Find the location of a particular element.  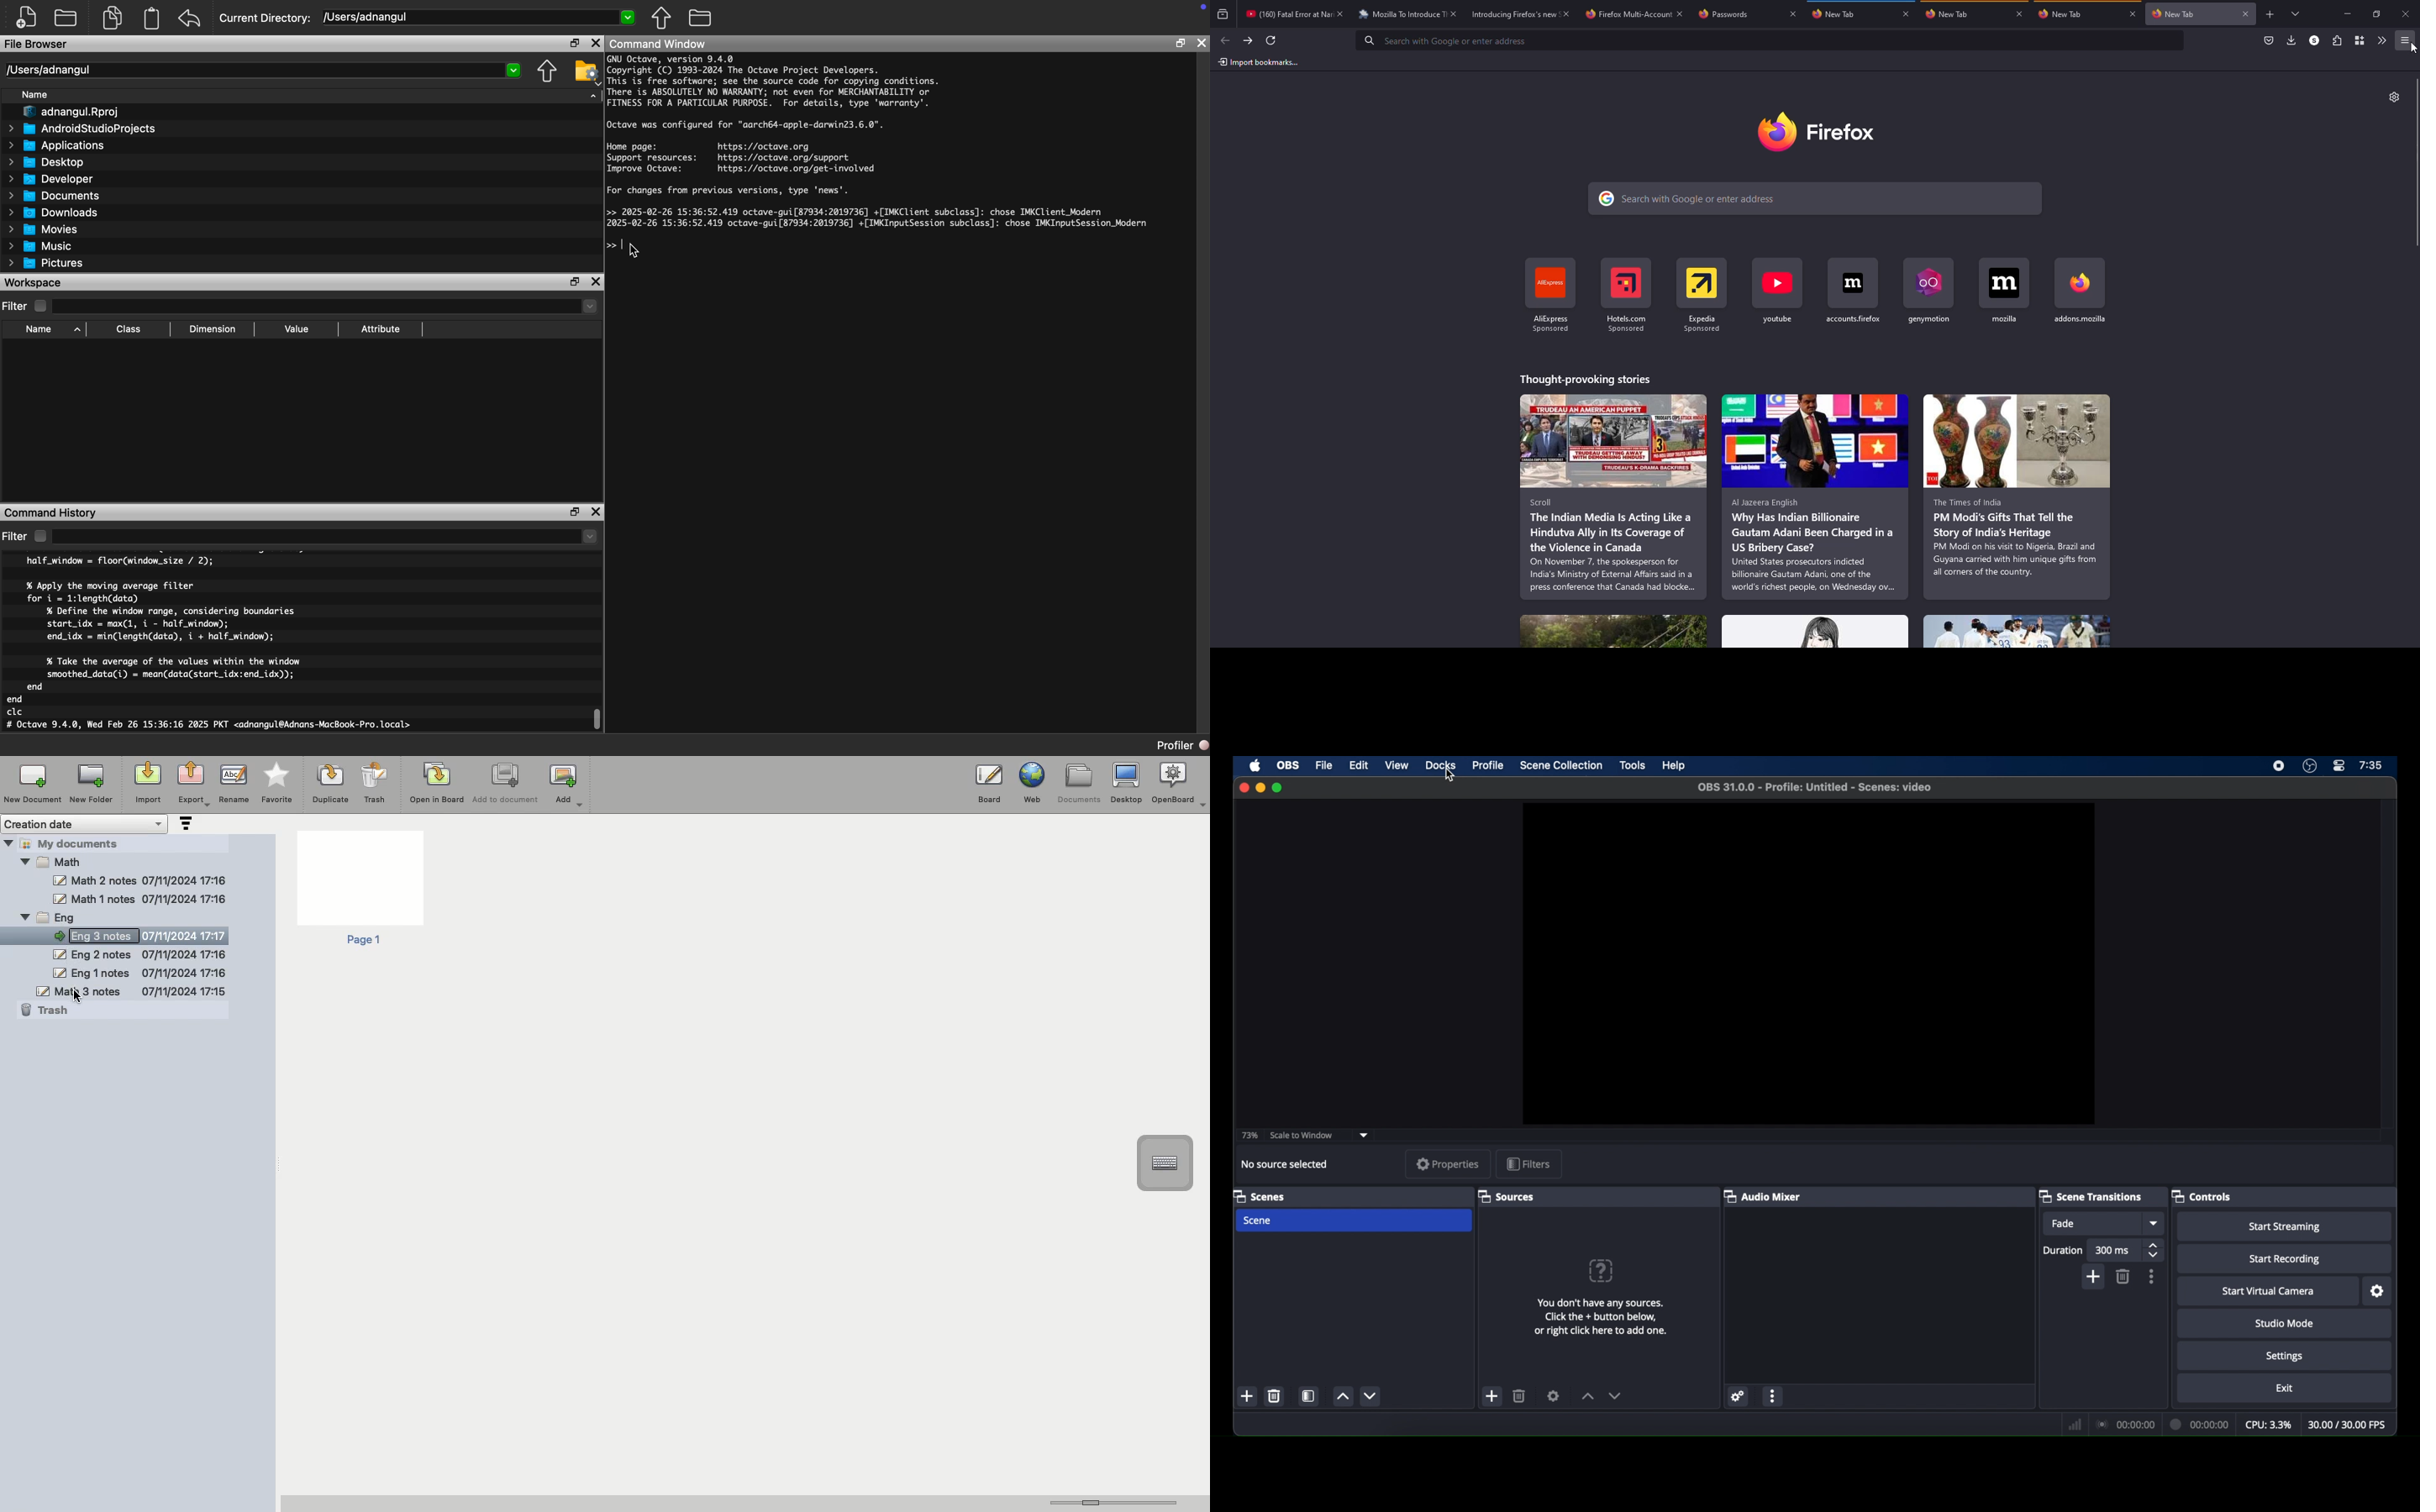

close is located at coordinates (1243, 788).